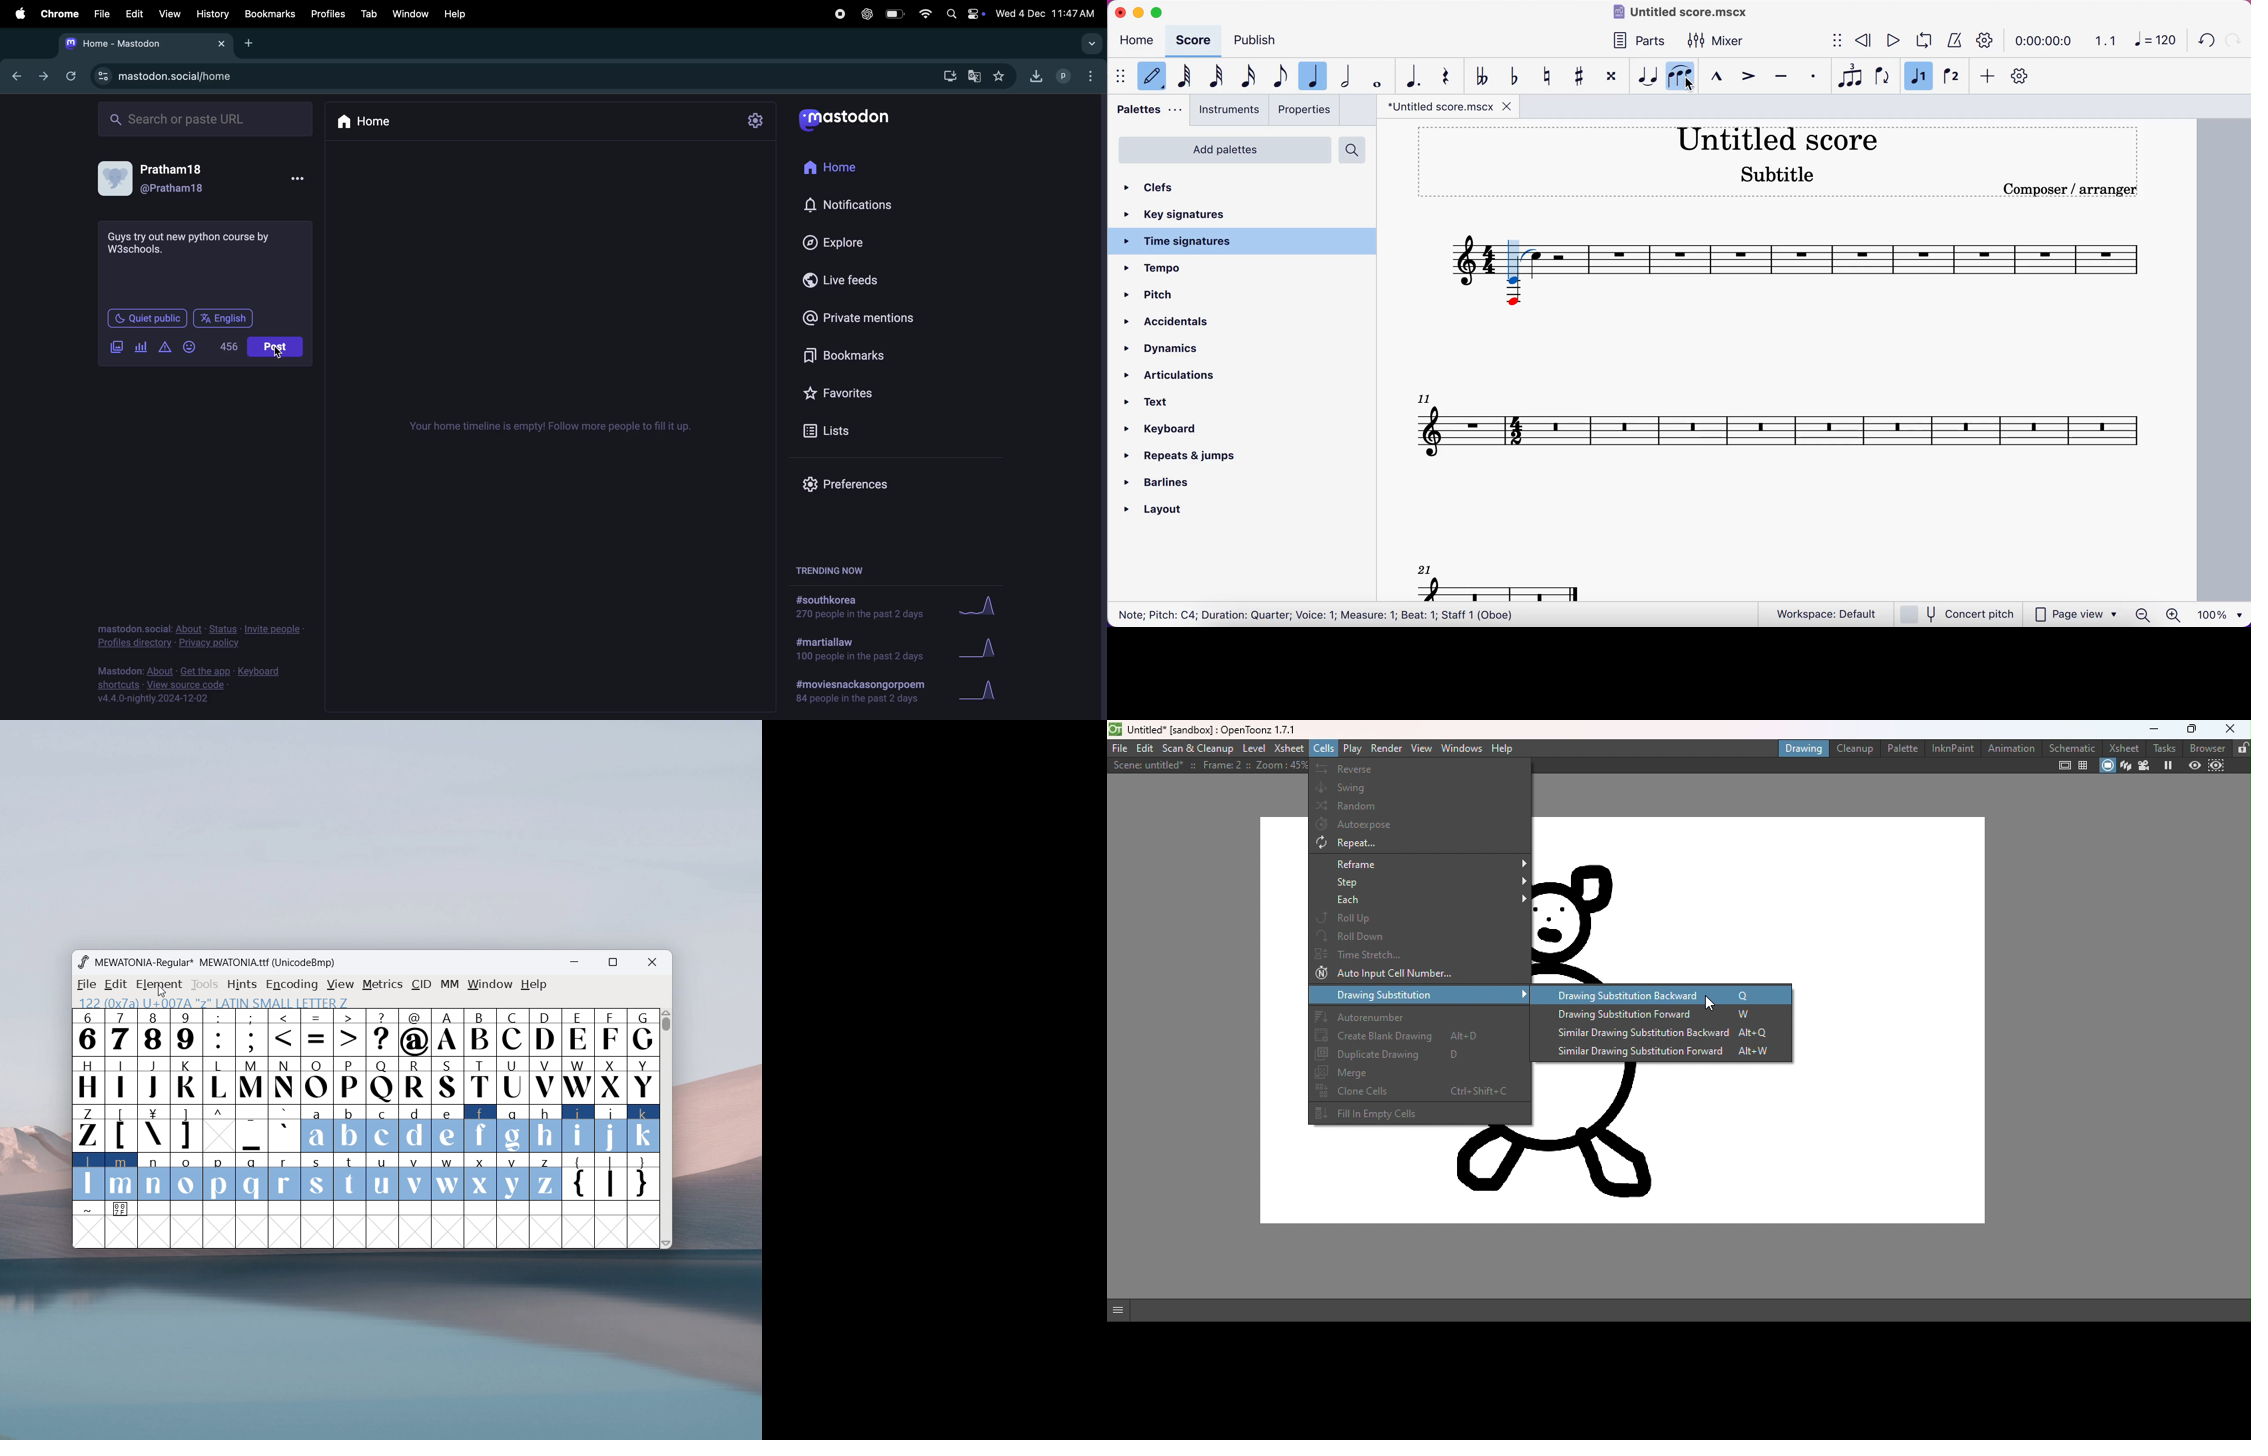  Describe the element at coordinates (1720, 41) in the screenshot. I see `mixer` at that location.